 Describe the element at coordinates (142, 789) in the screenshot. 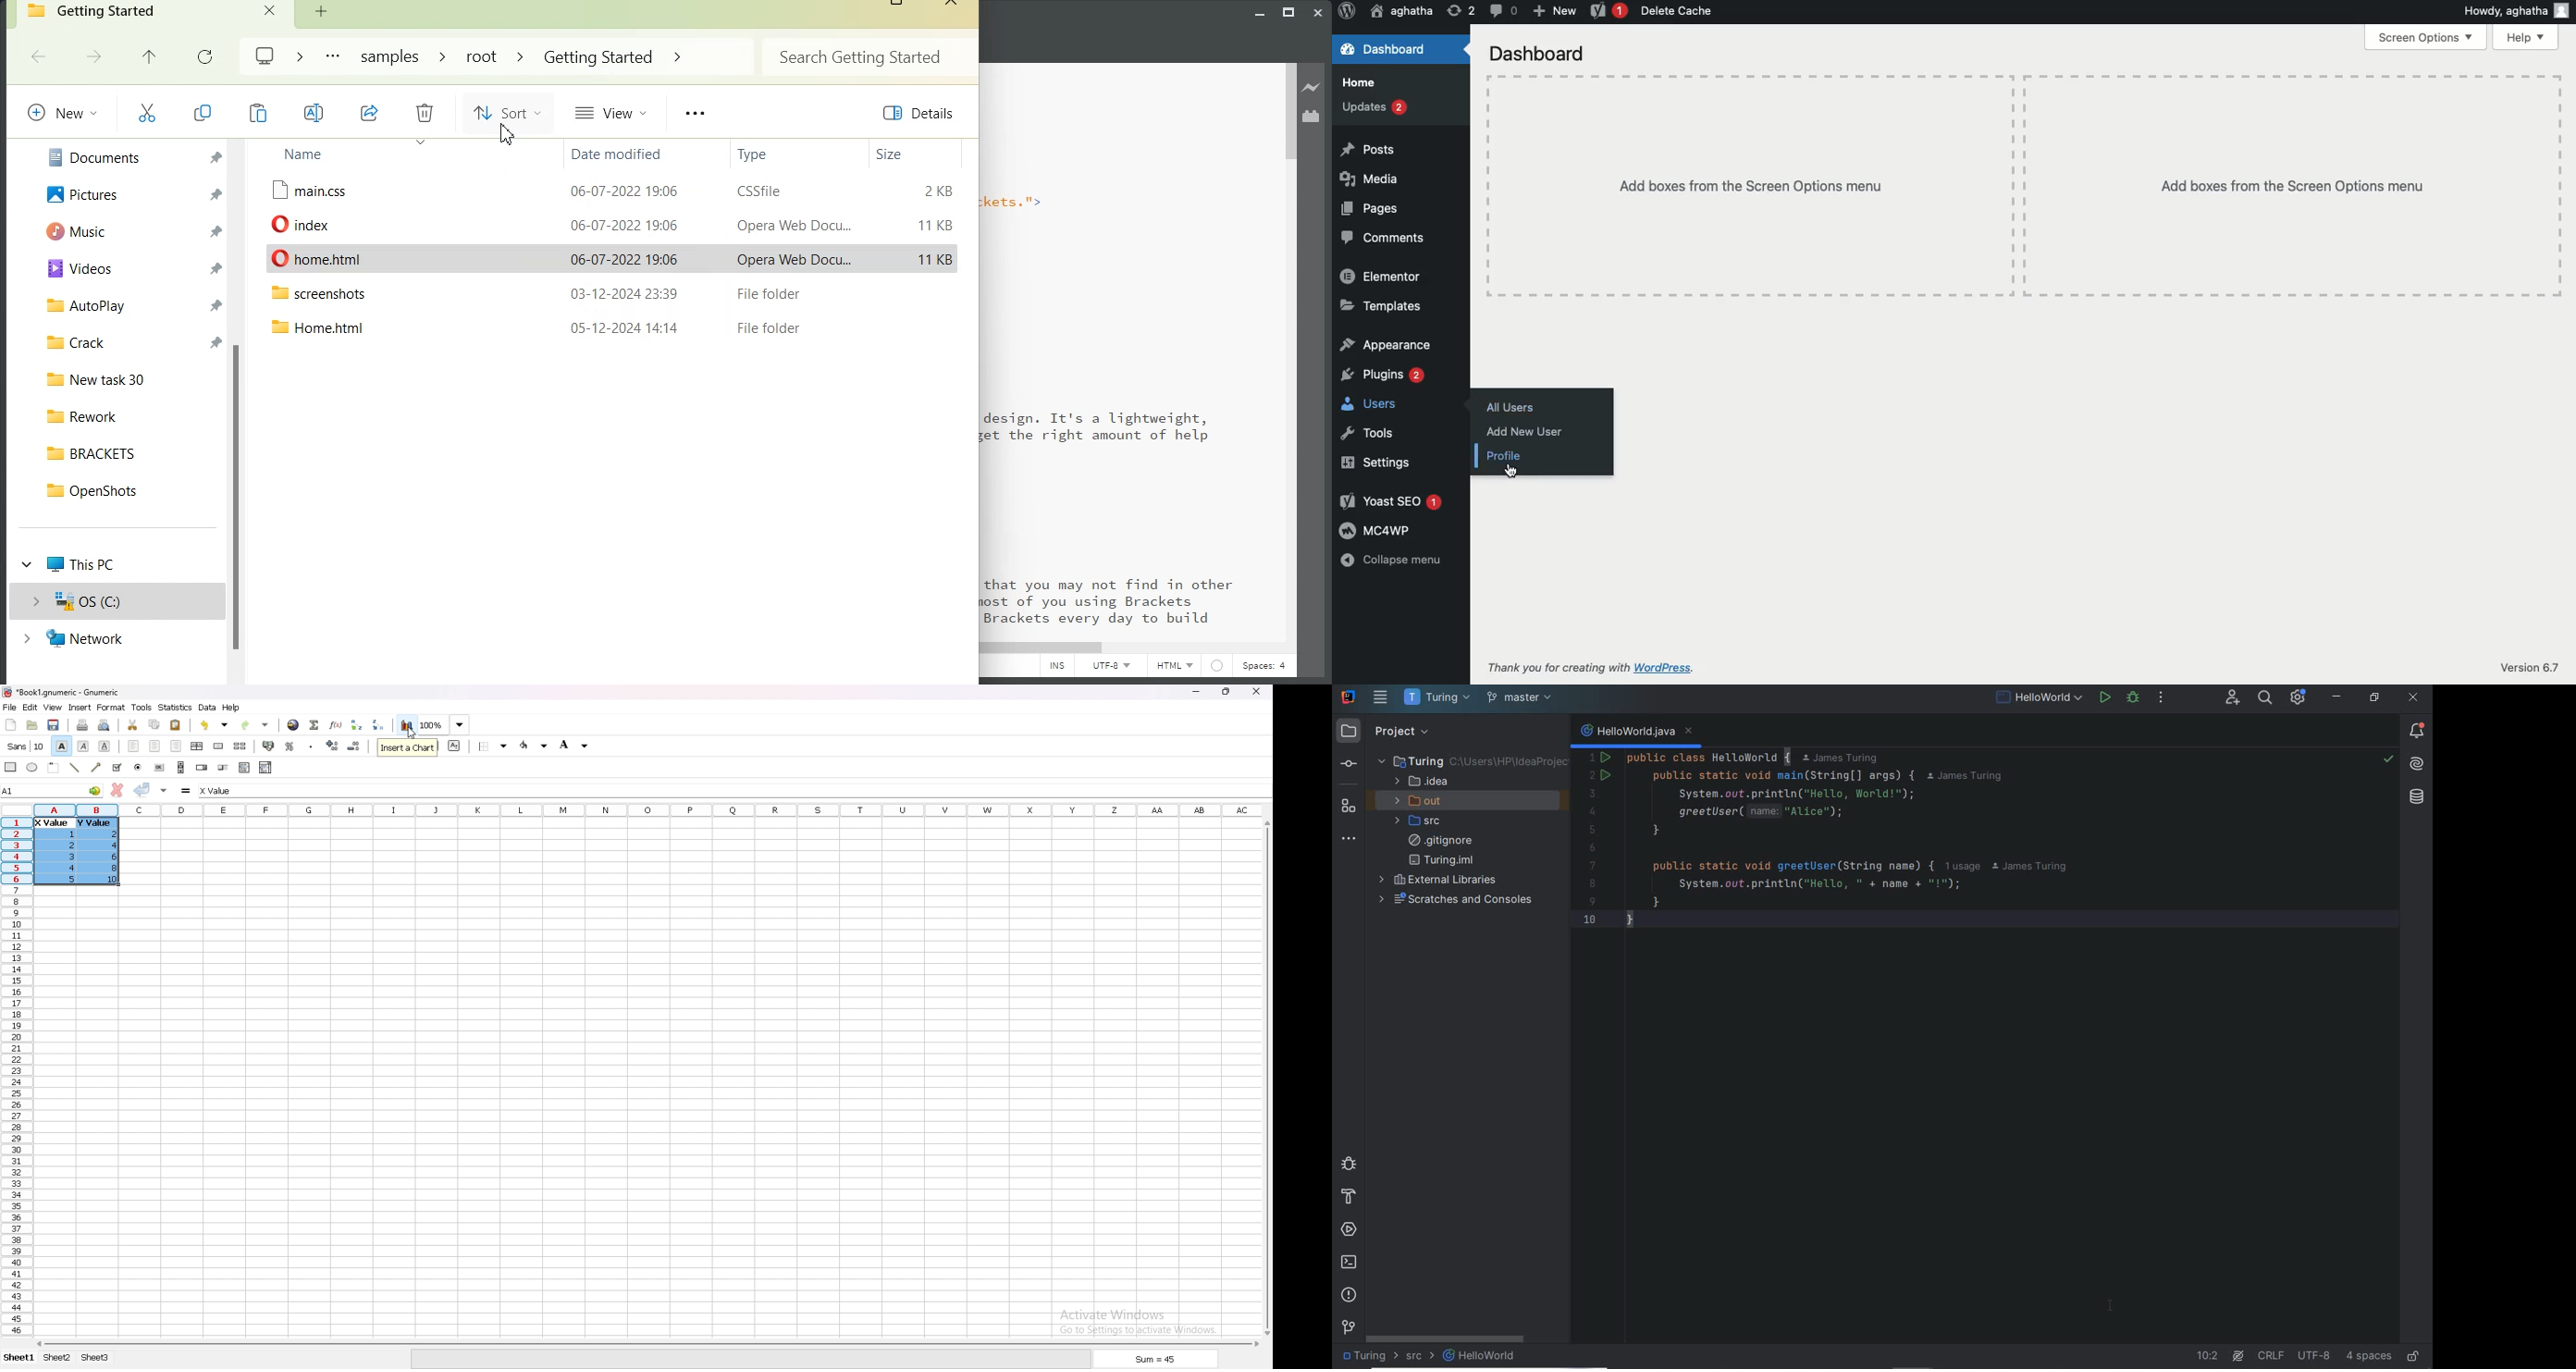

I see `accept change` at that location.